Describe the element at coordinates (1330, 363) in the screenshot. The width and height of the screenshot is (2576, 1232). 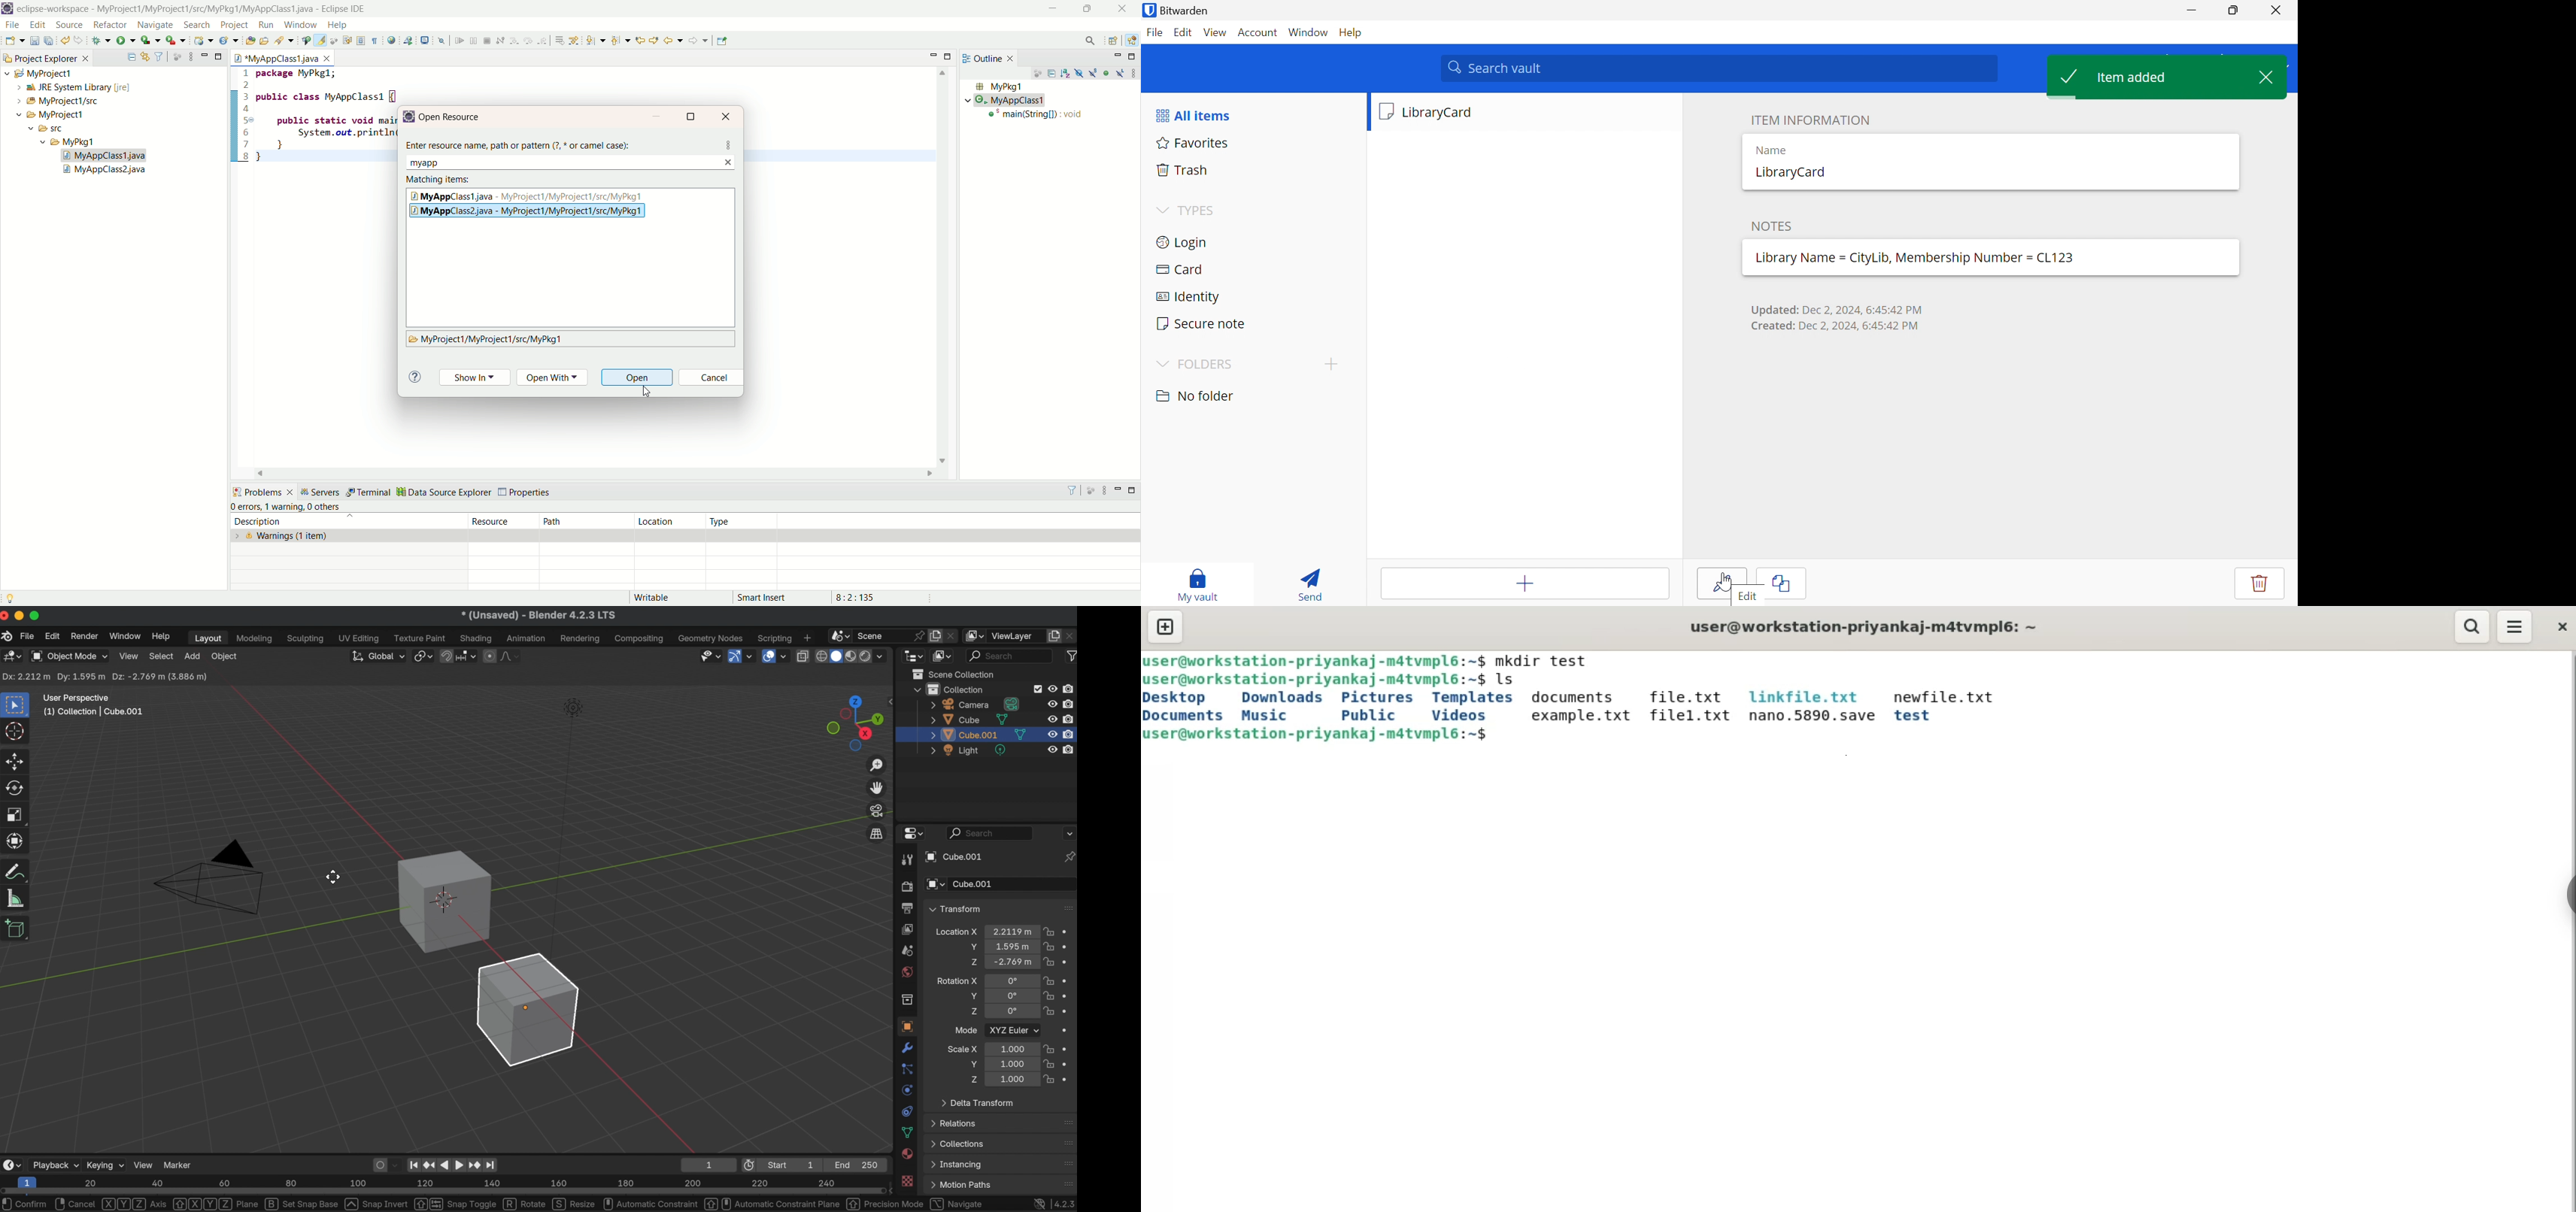
I see `Add folder` at that location.